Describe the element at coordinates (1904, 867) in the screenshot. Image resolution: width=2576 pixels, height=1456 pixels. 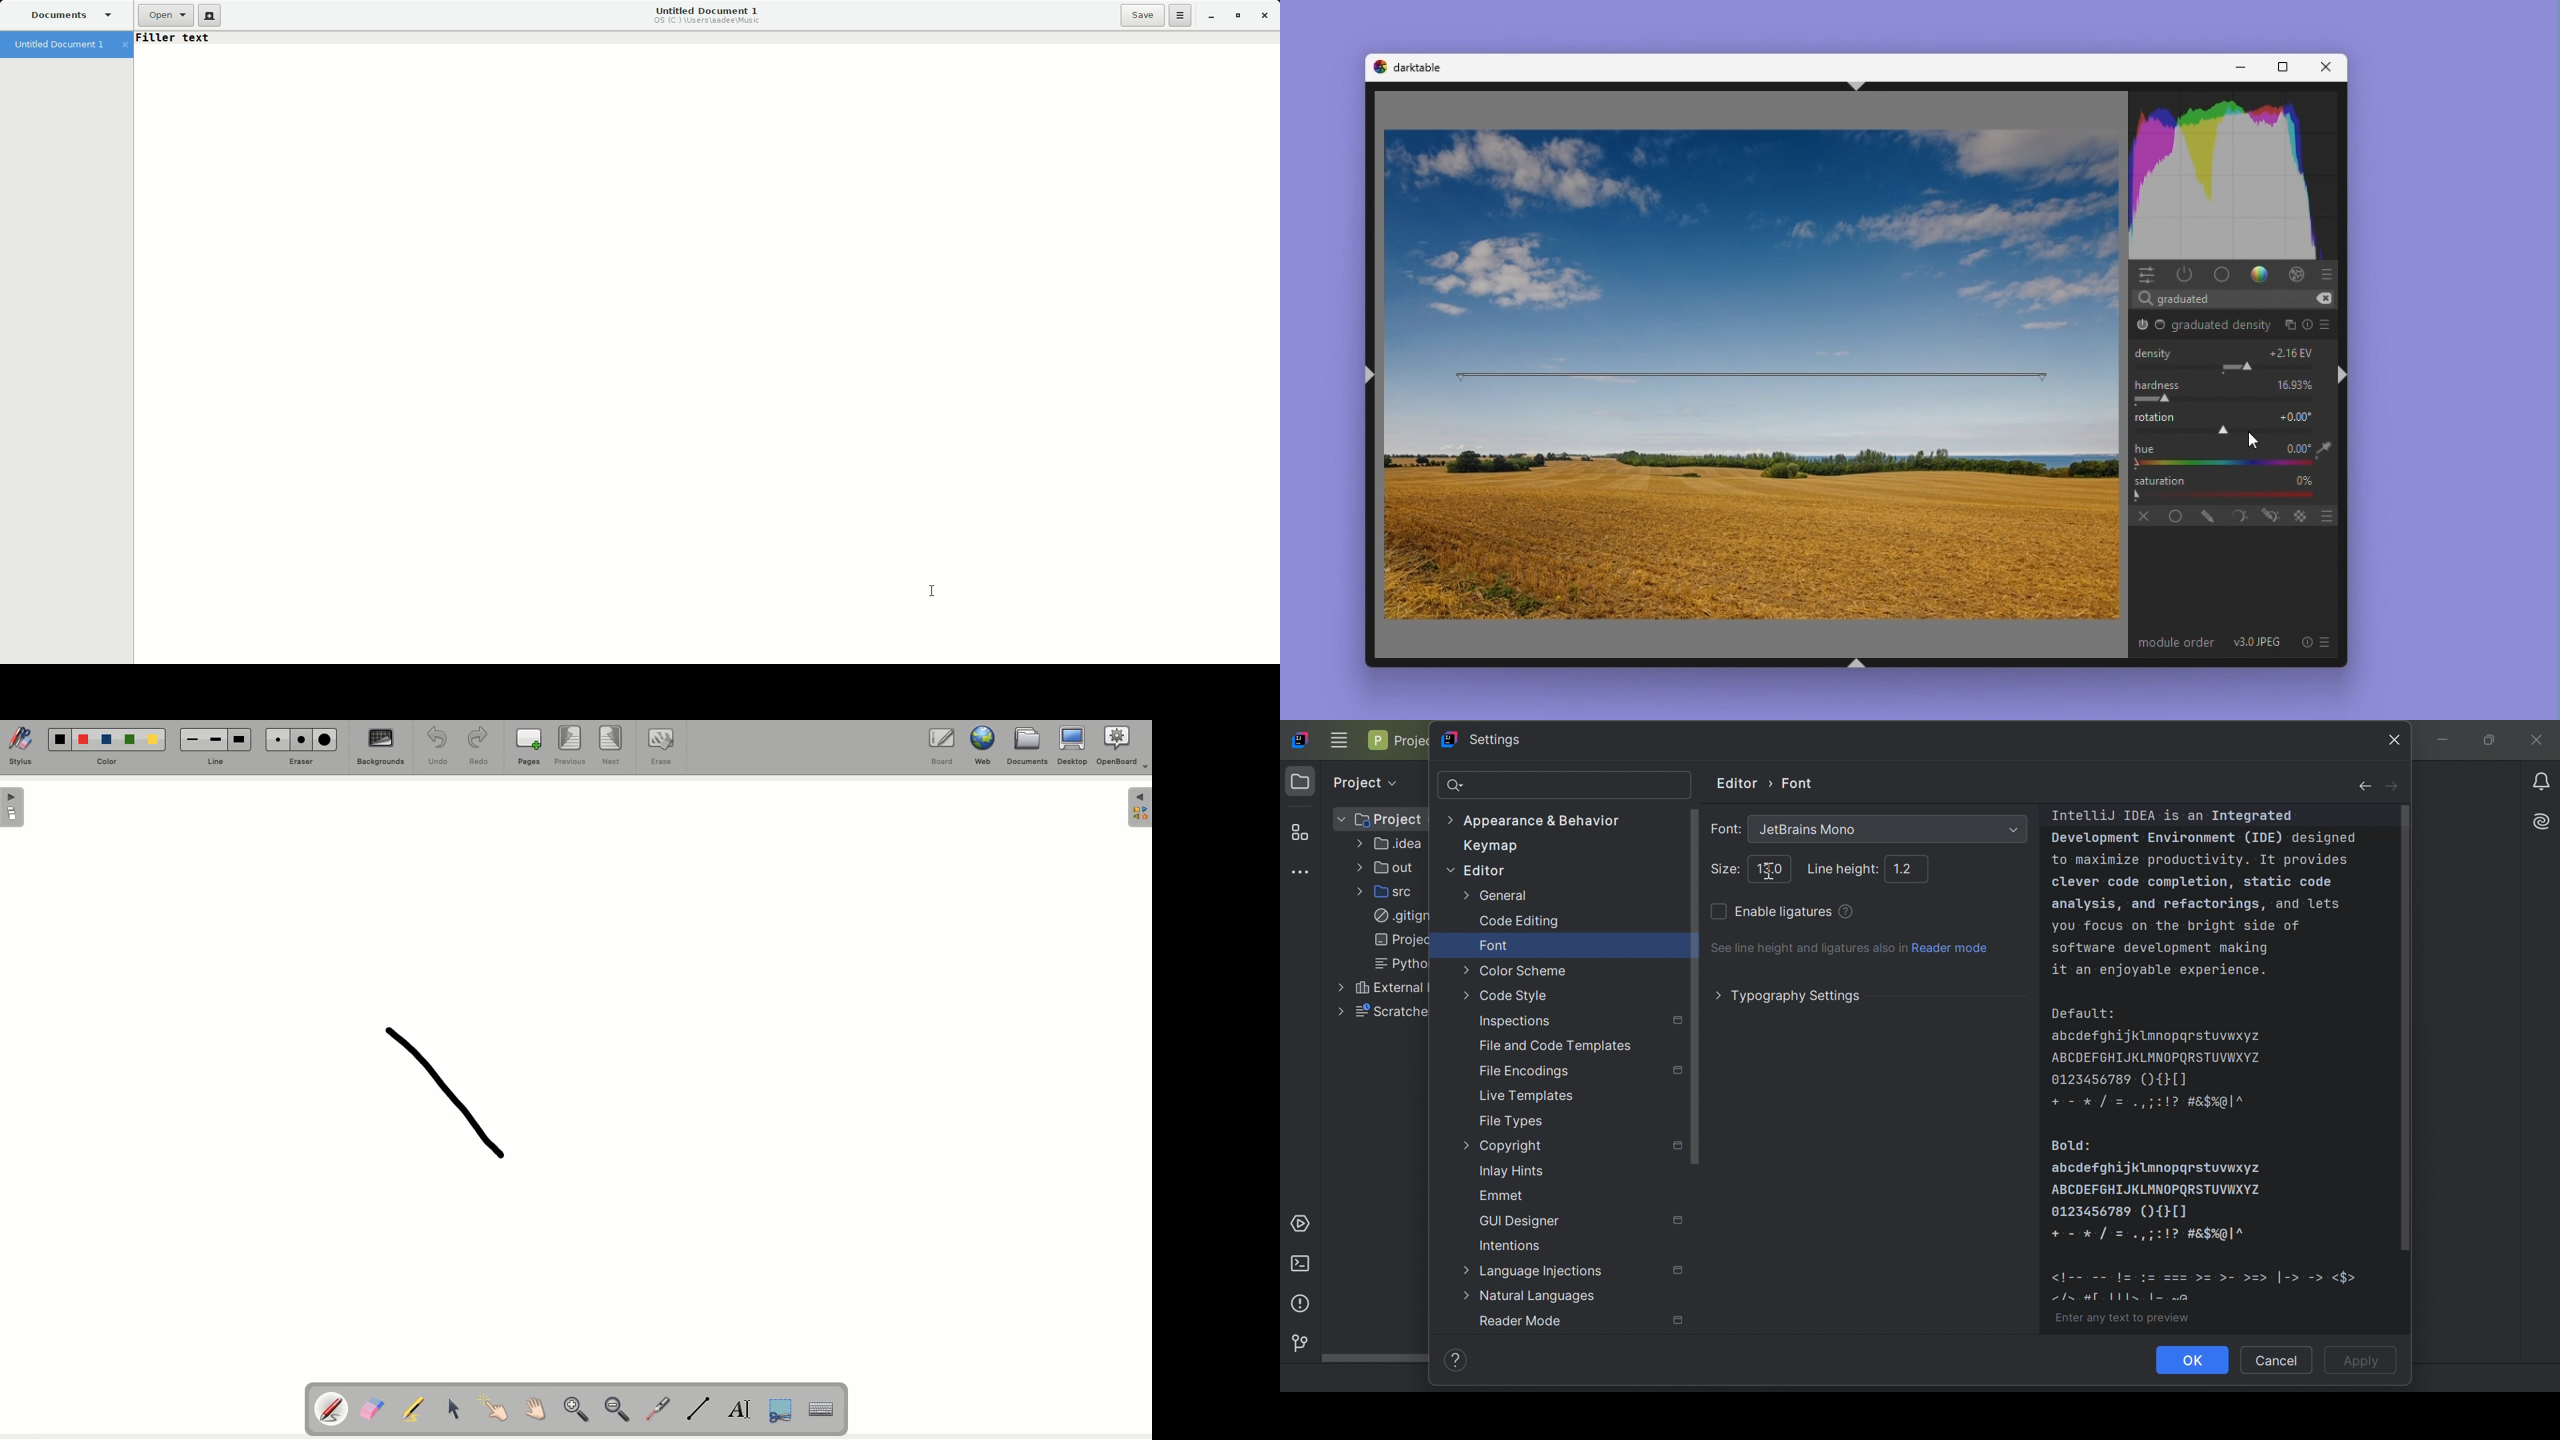
I see `1.2` at that location.